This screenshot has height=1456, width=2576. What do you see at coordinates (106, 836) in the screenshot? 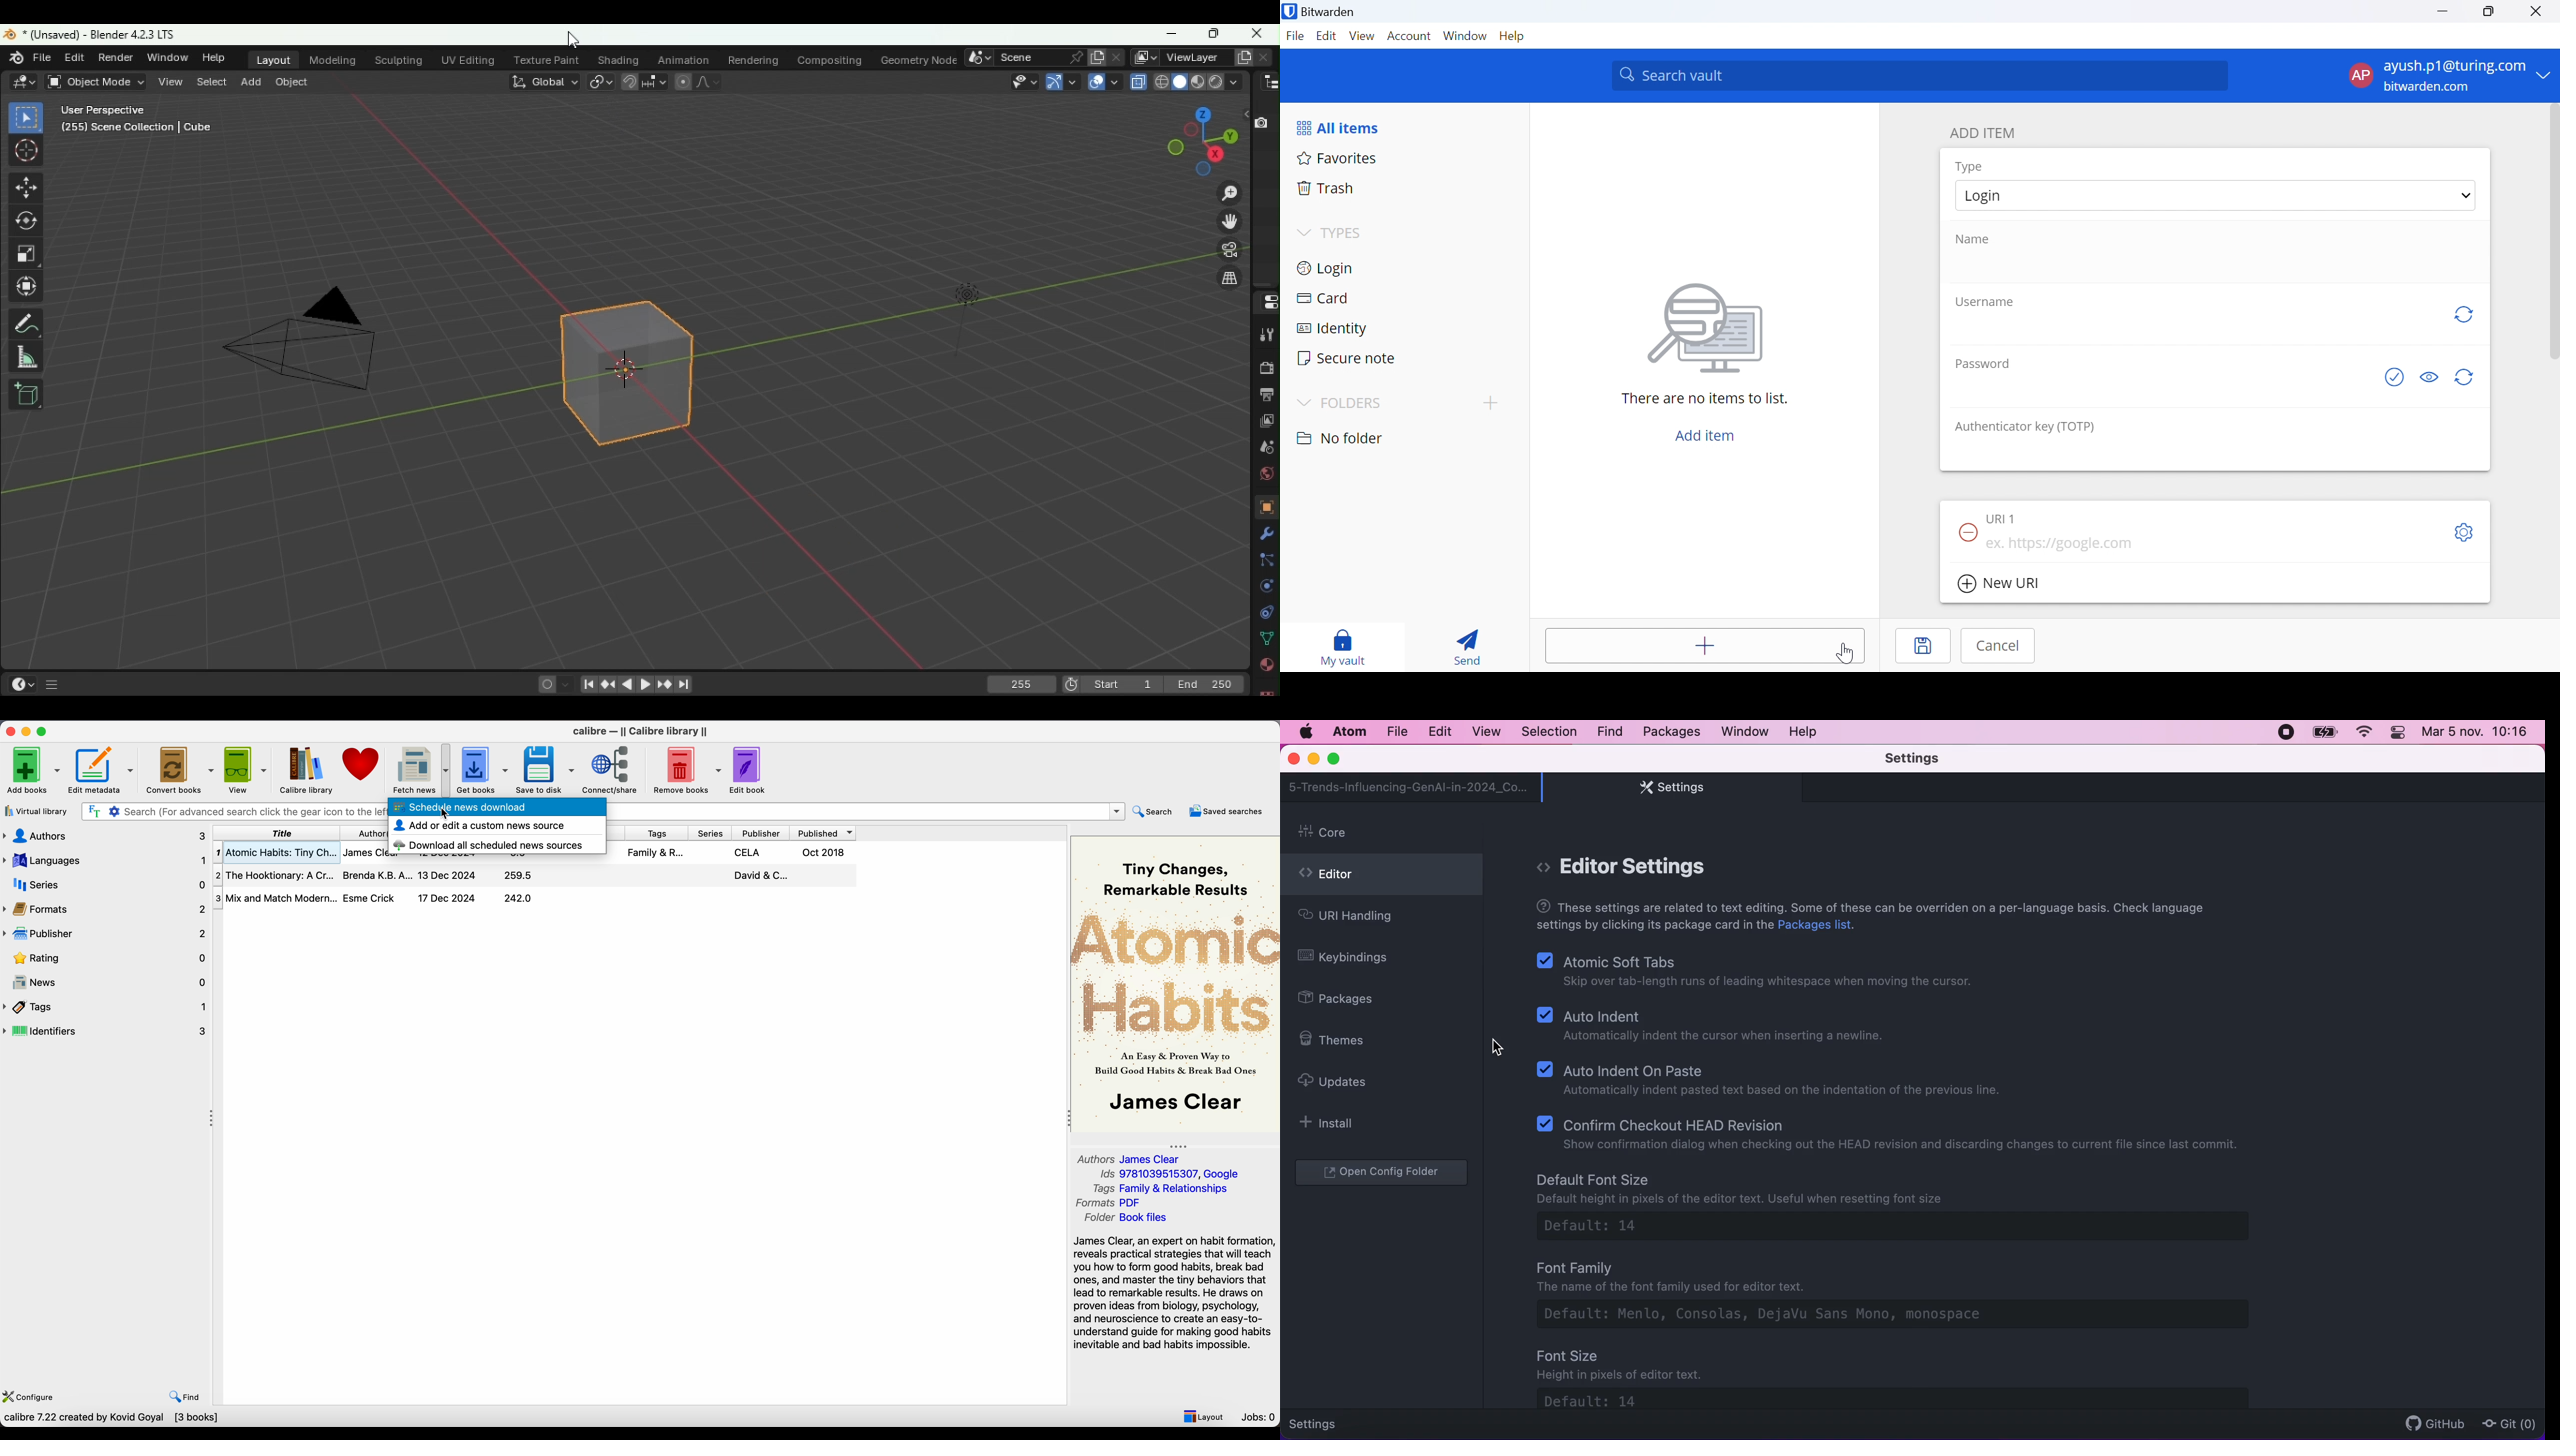
I see `authors` at bounding box center [106, 836].